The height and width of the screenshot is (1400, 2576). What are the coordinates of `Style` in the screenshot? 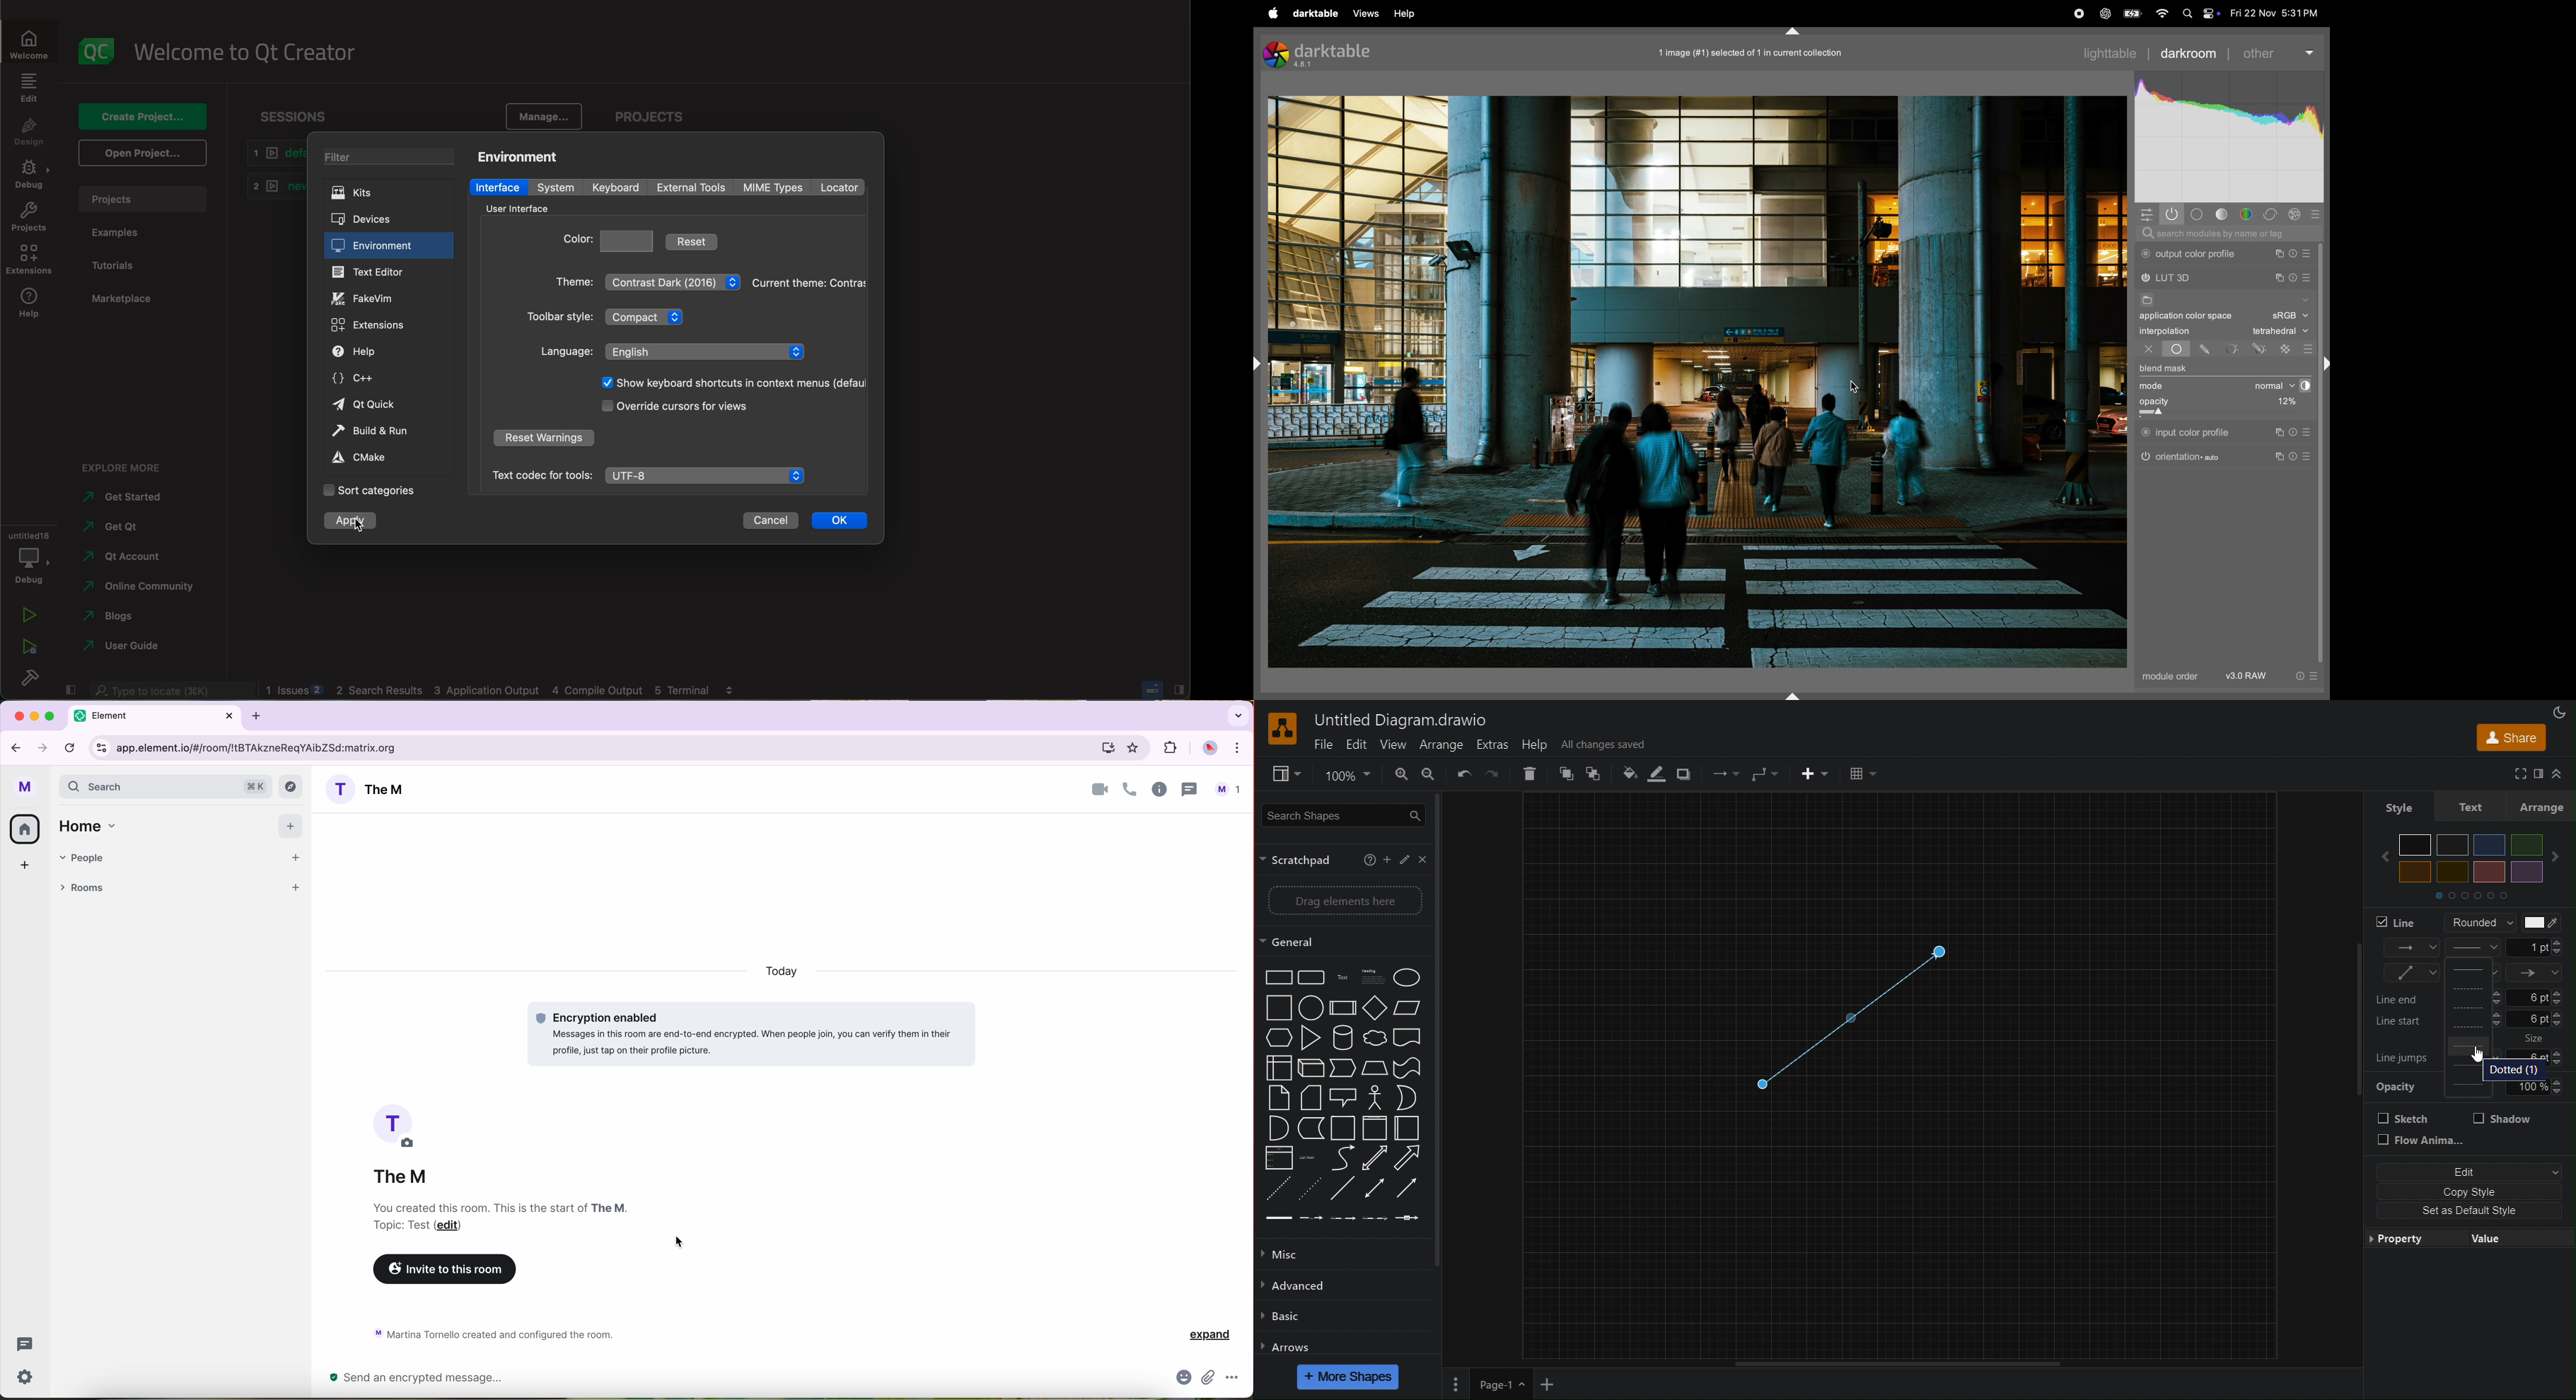 It's located at (2398, 807).